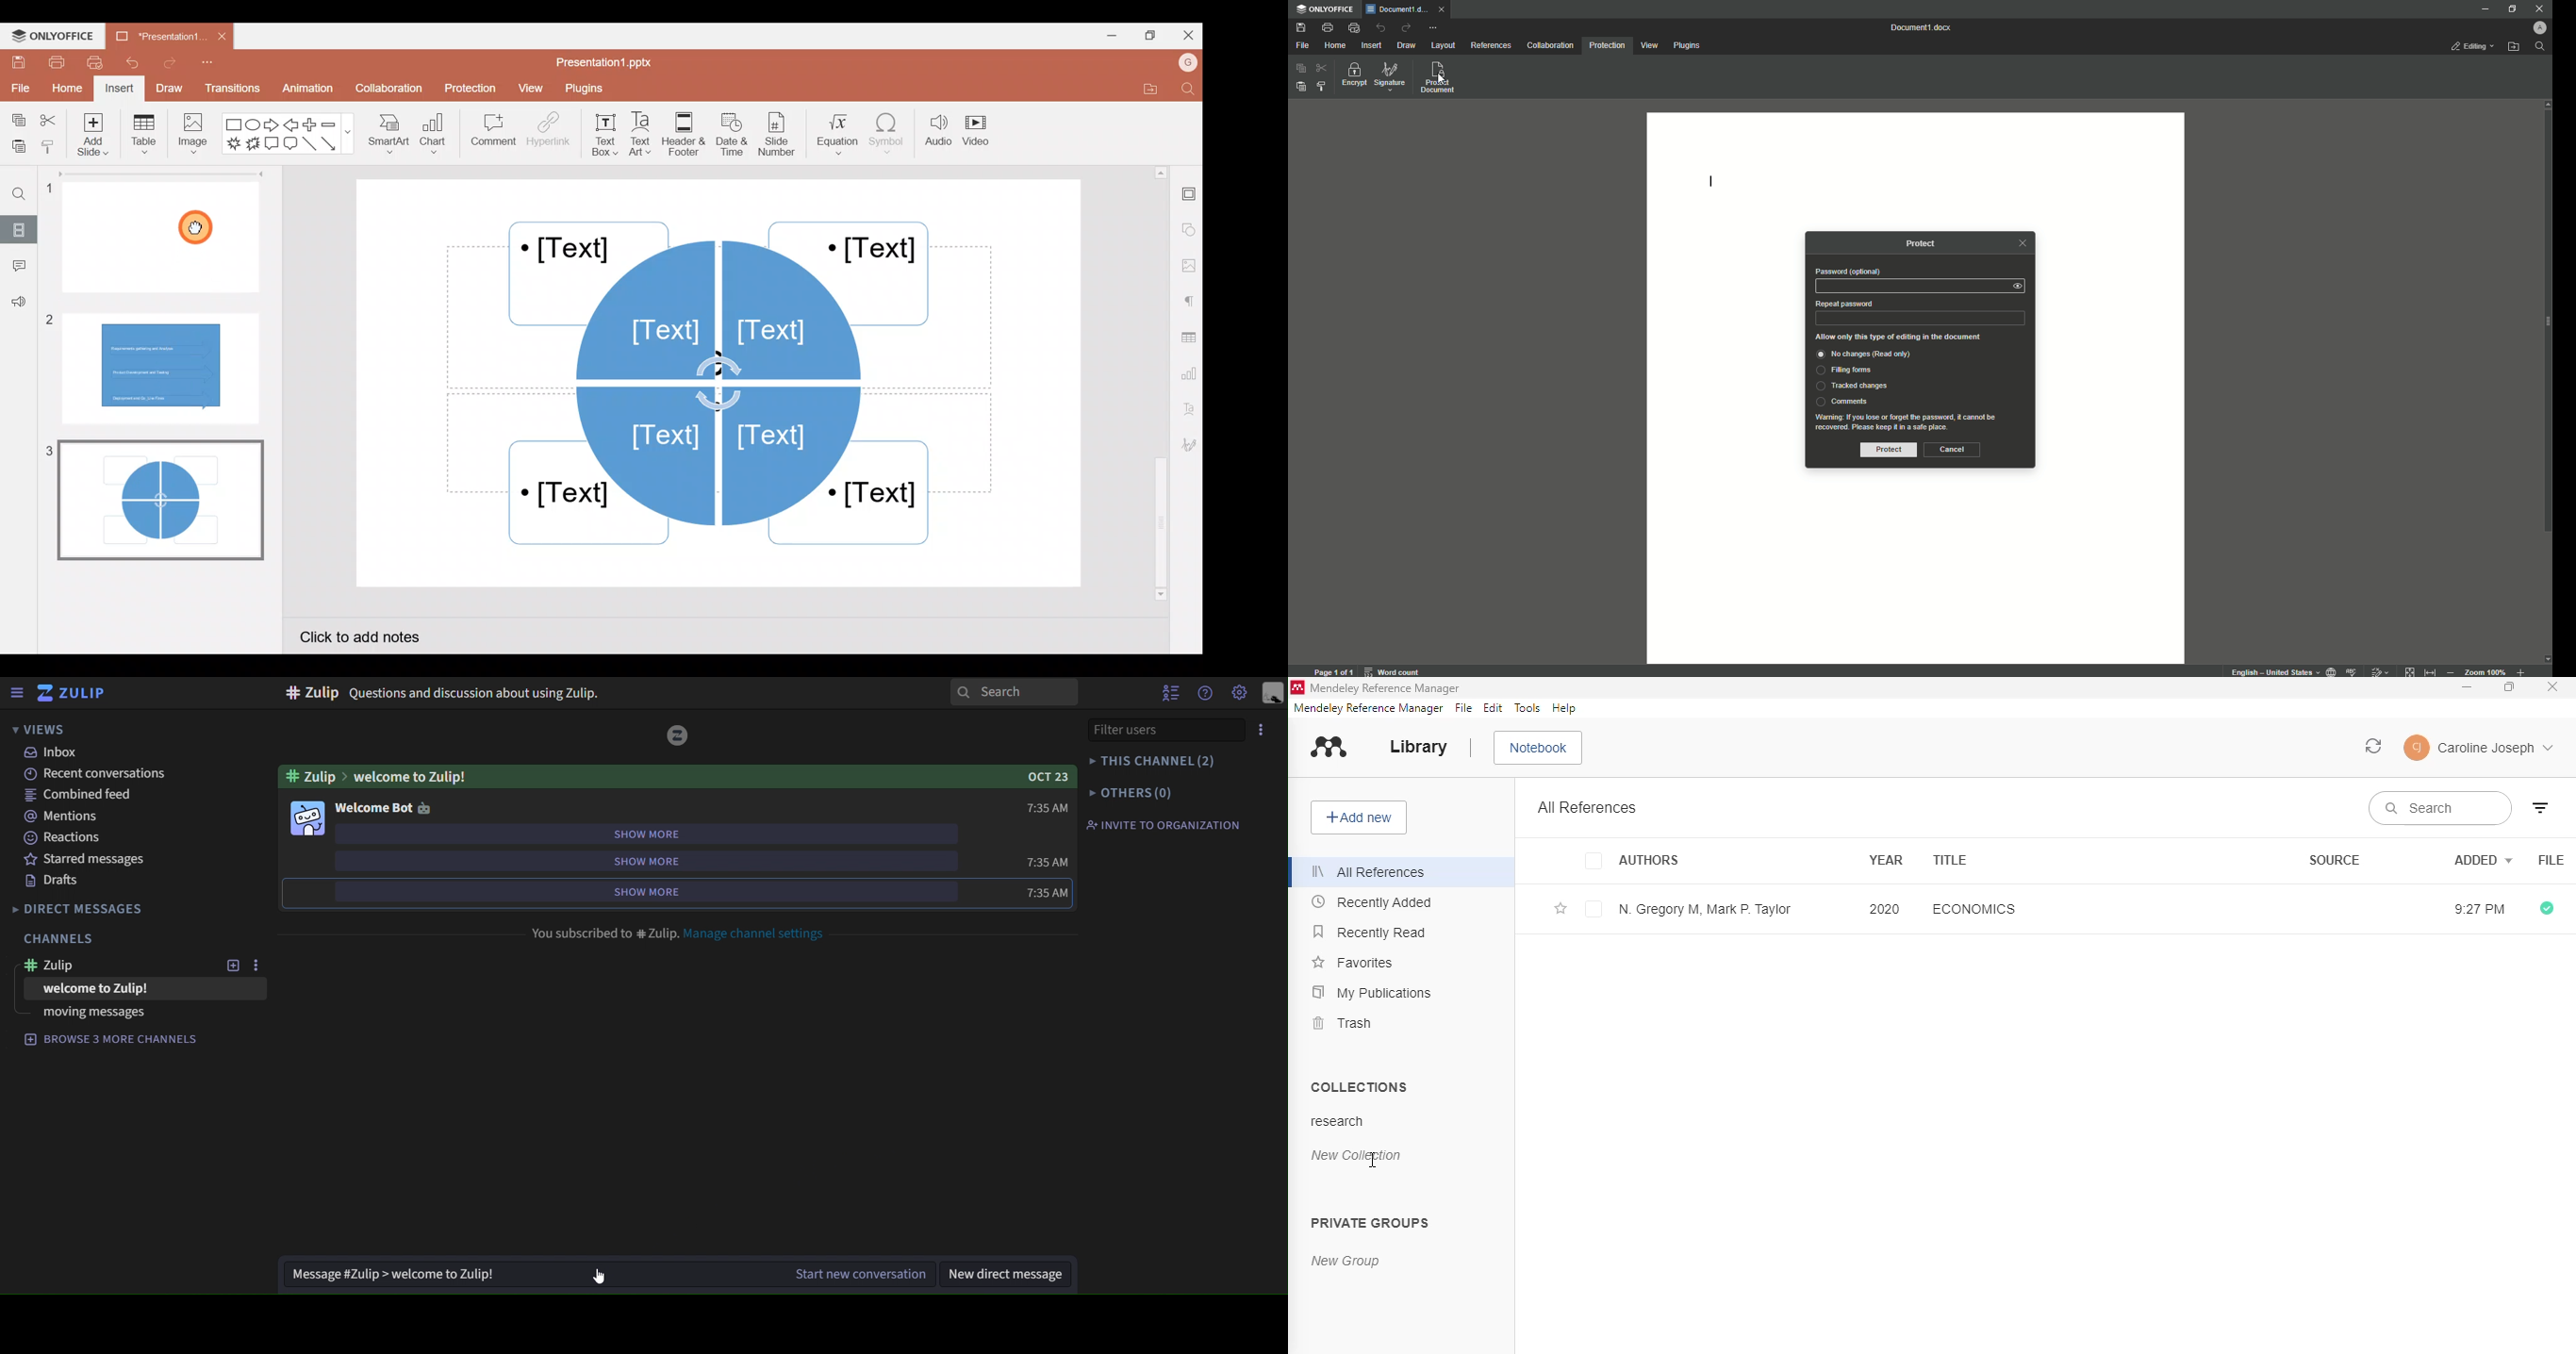 The image size is (2576, 1372). Describe the element at coordinates (1527, 708) in the screenshot. I see `tools` at that location.